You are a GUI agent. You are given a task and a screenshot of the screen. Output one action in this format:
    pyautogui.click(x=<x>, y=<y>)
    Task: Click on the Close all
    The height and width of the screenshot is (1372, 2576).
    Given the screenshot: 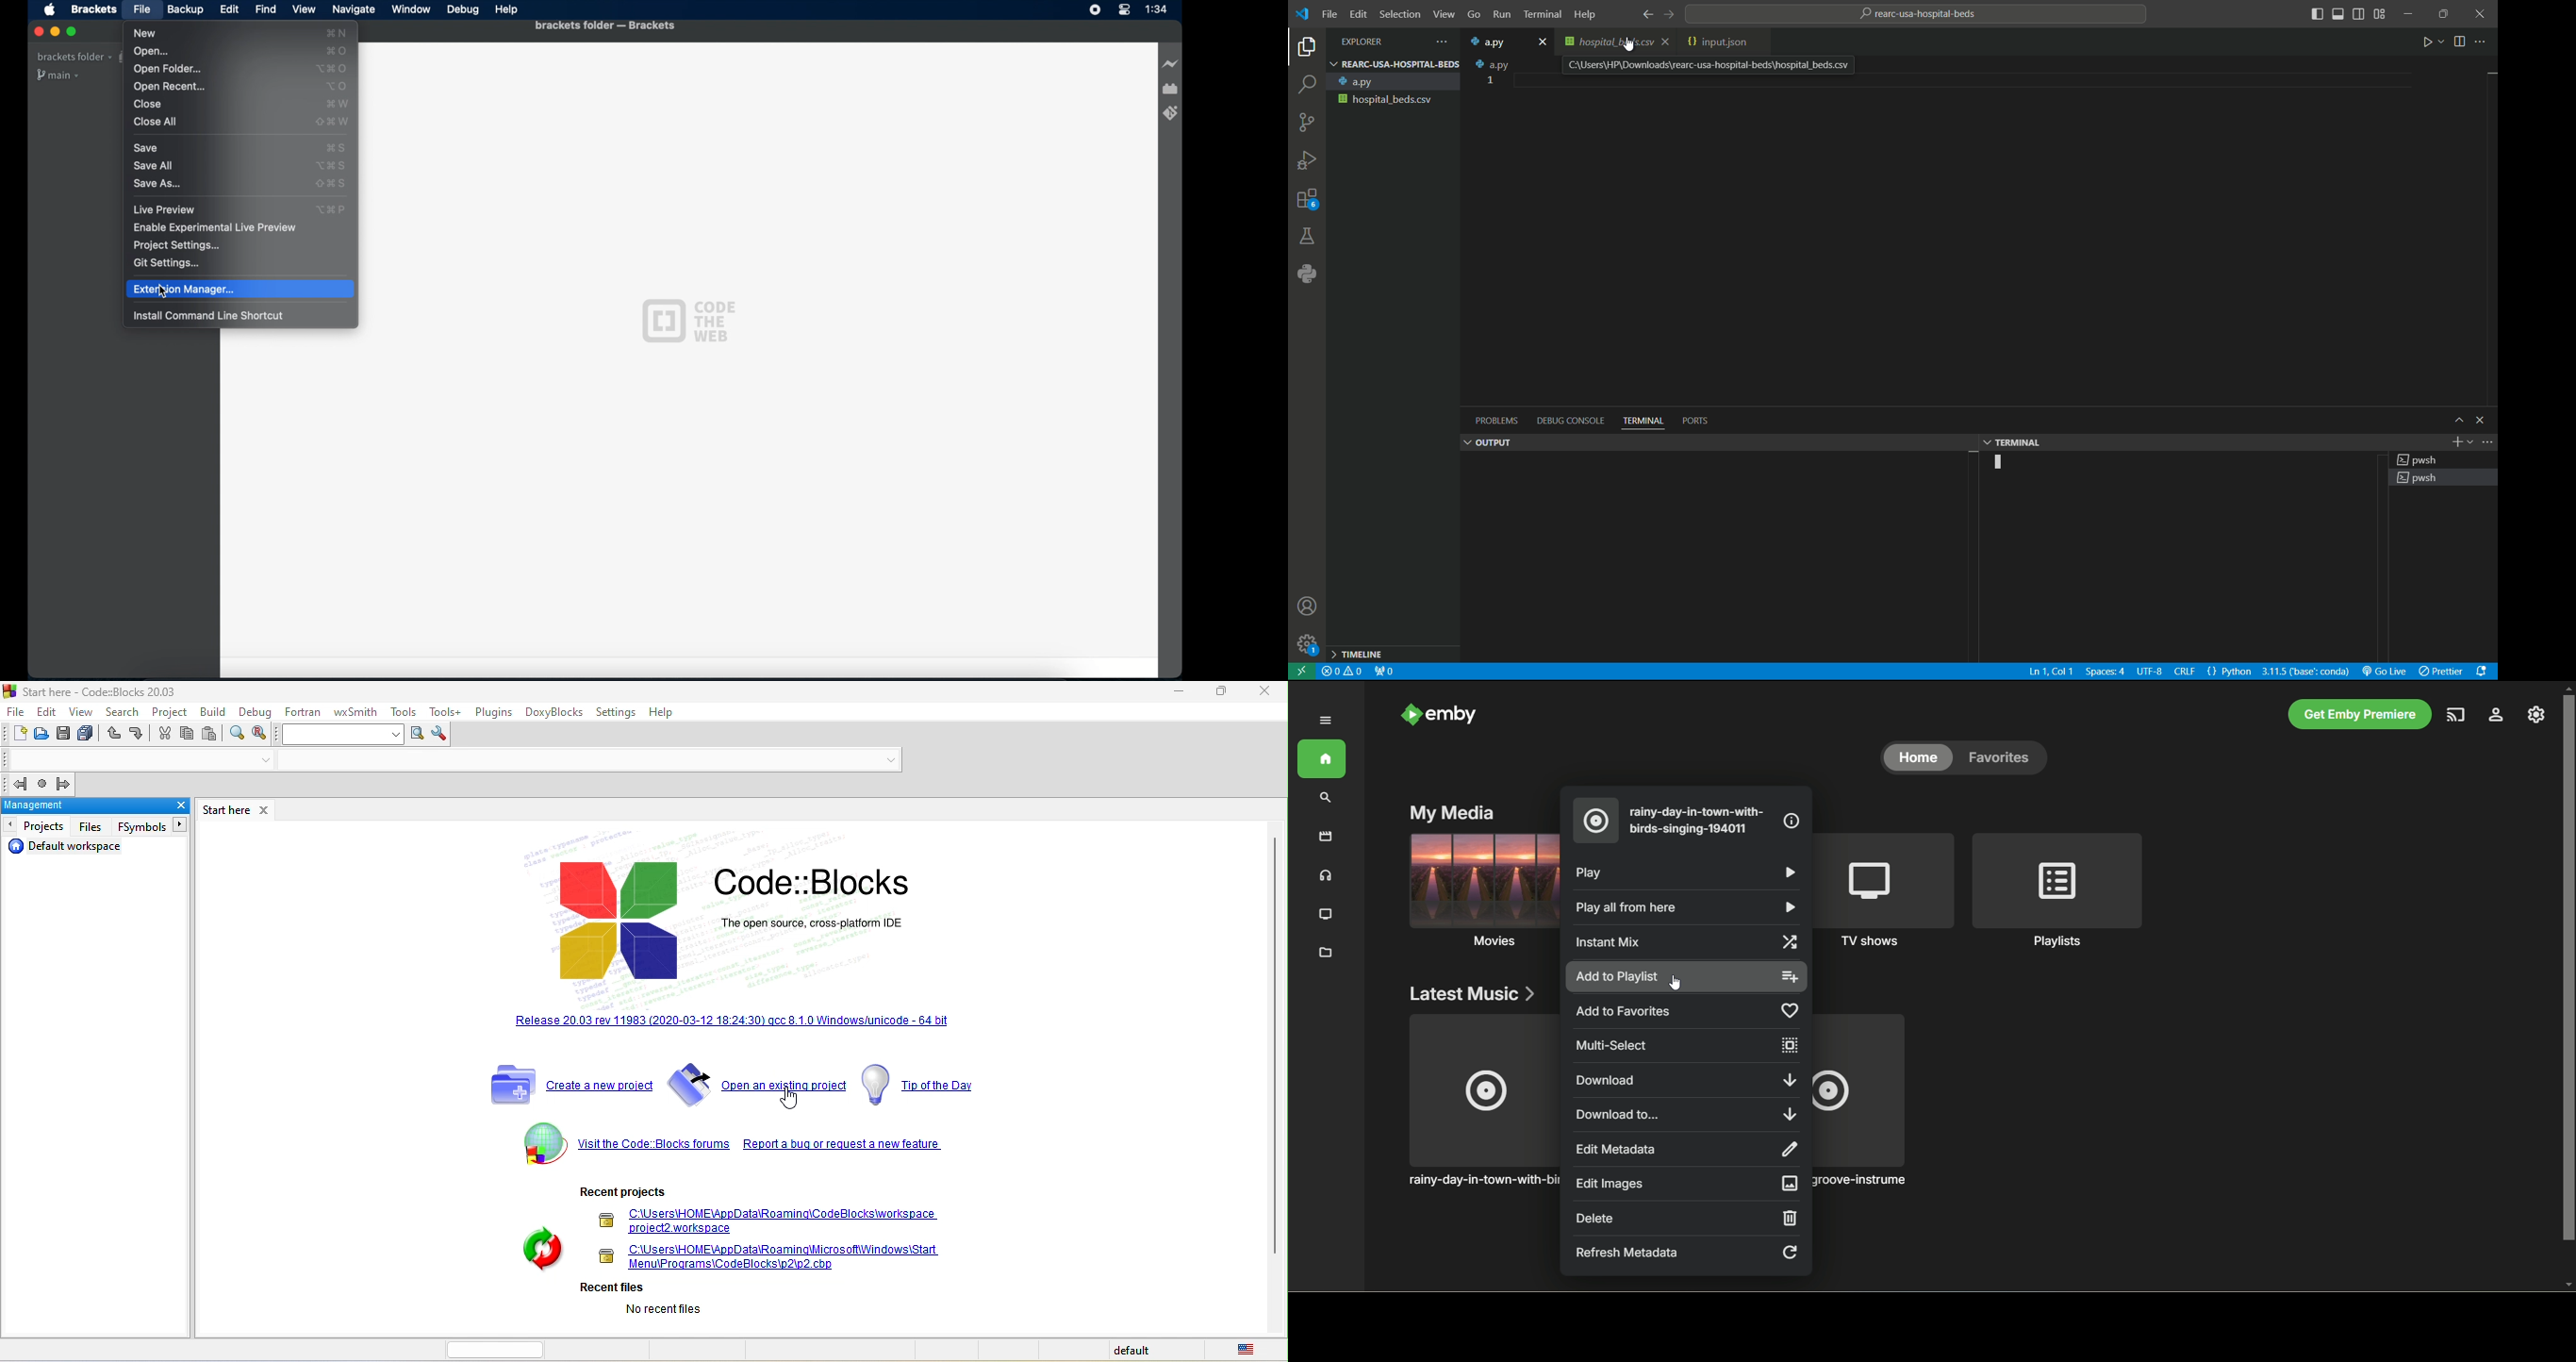 What is the action you would take?
    pyautogui.click(x=156, y=122)
    